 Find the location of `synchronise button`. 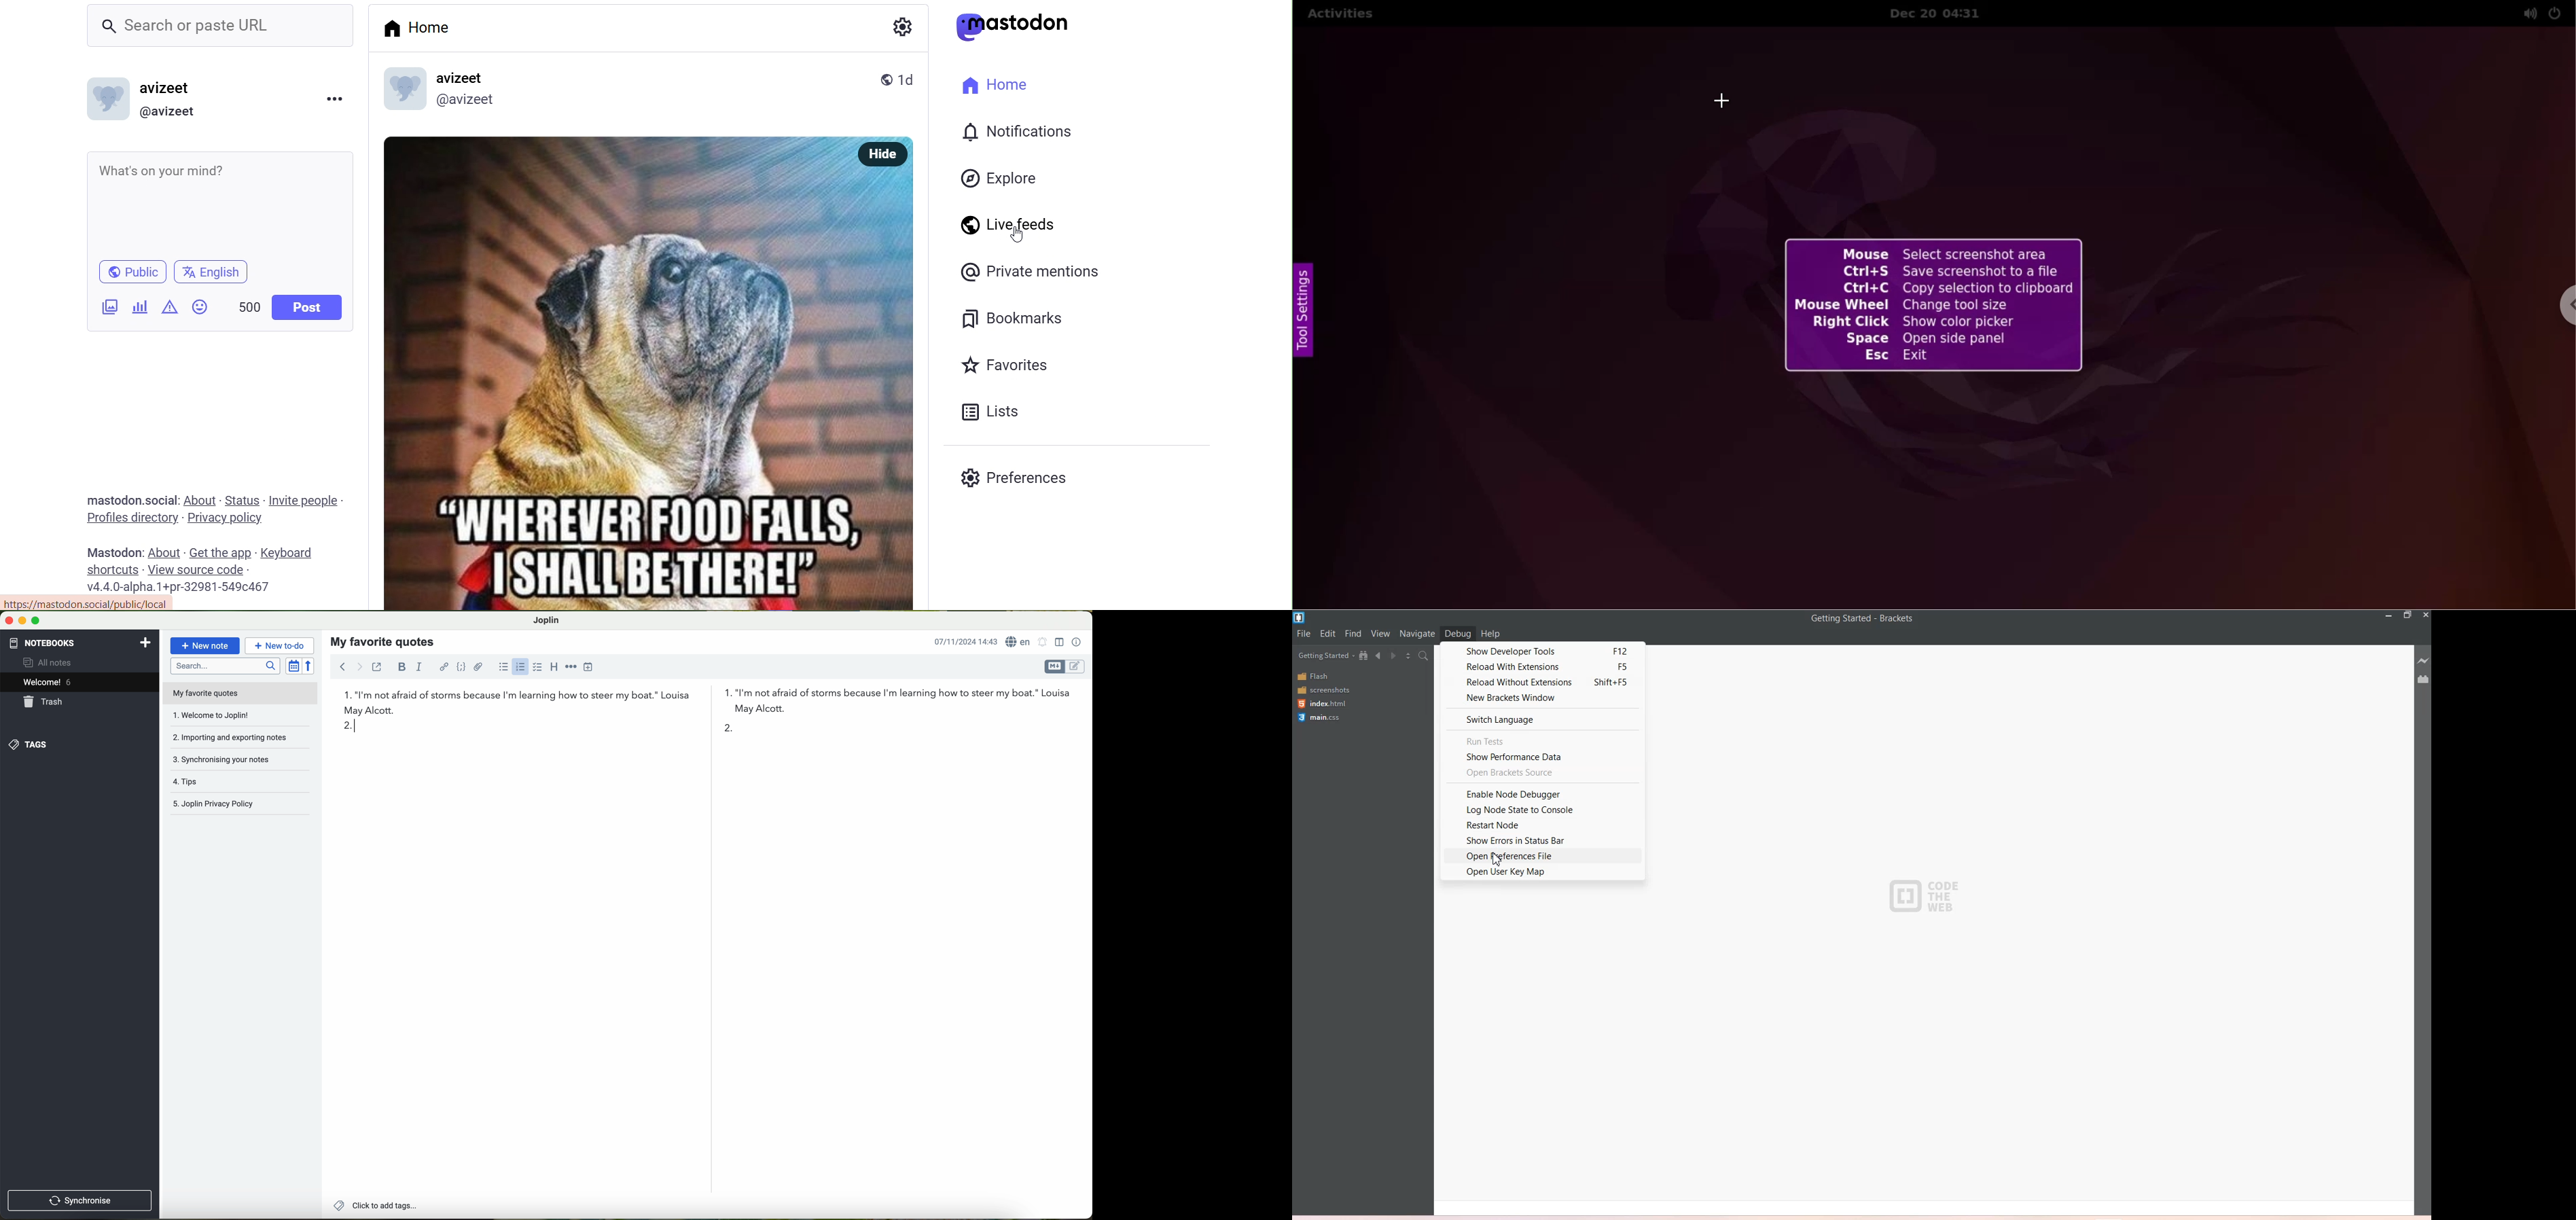

synchronise button is located at coordinates (81, 1201).